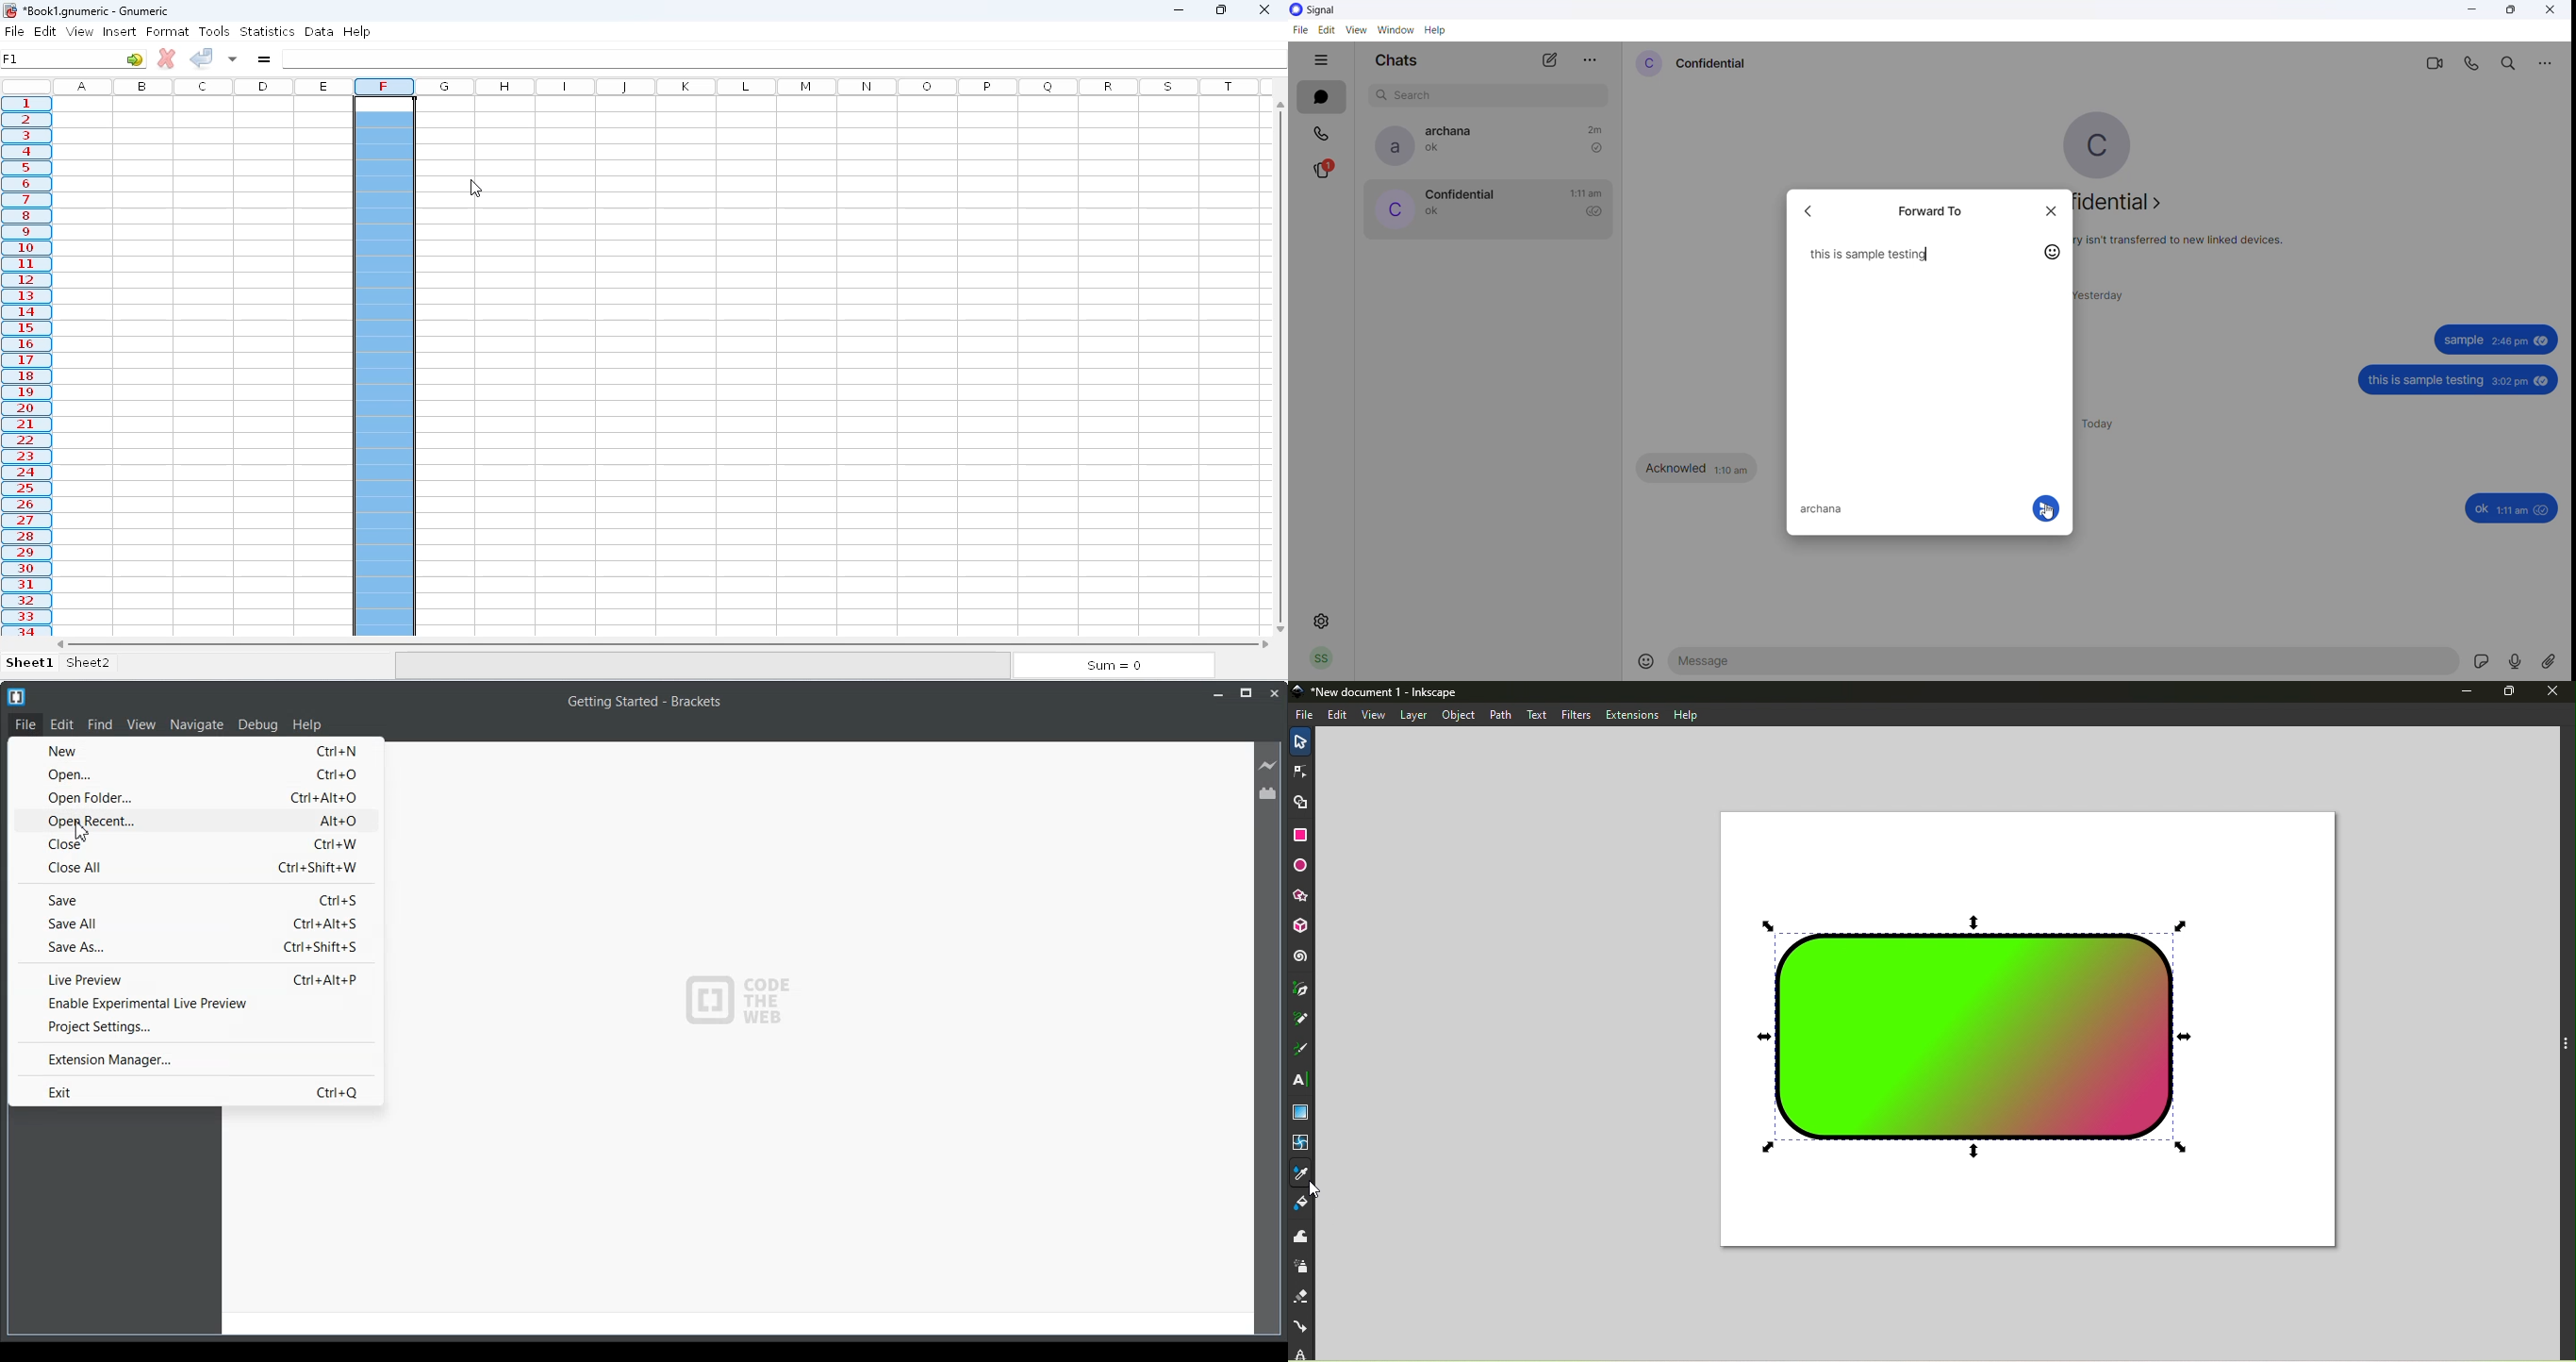  Describe the element at coordinates (385, 357) in the screenshot. I see `page break added to the left column F1` at that location.